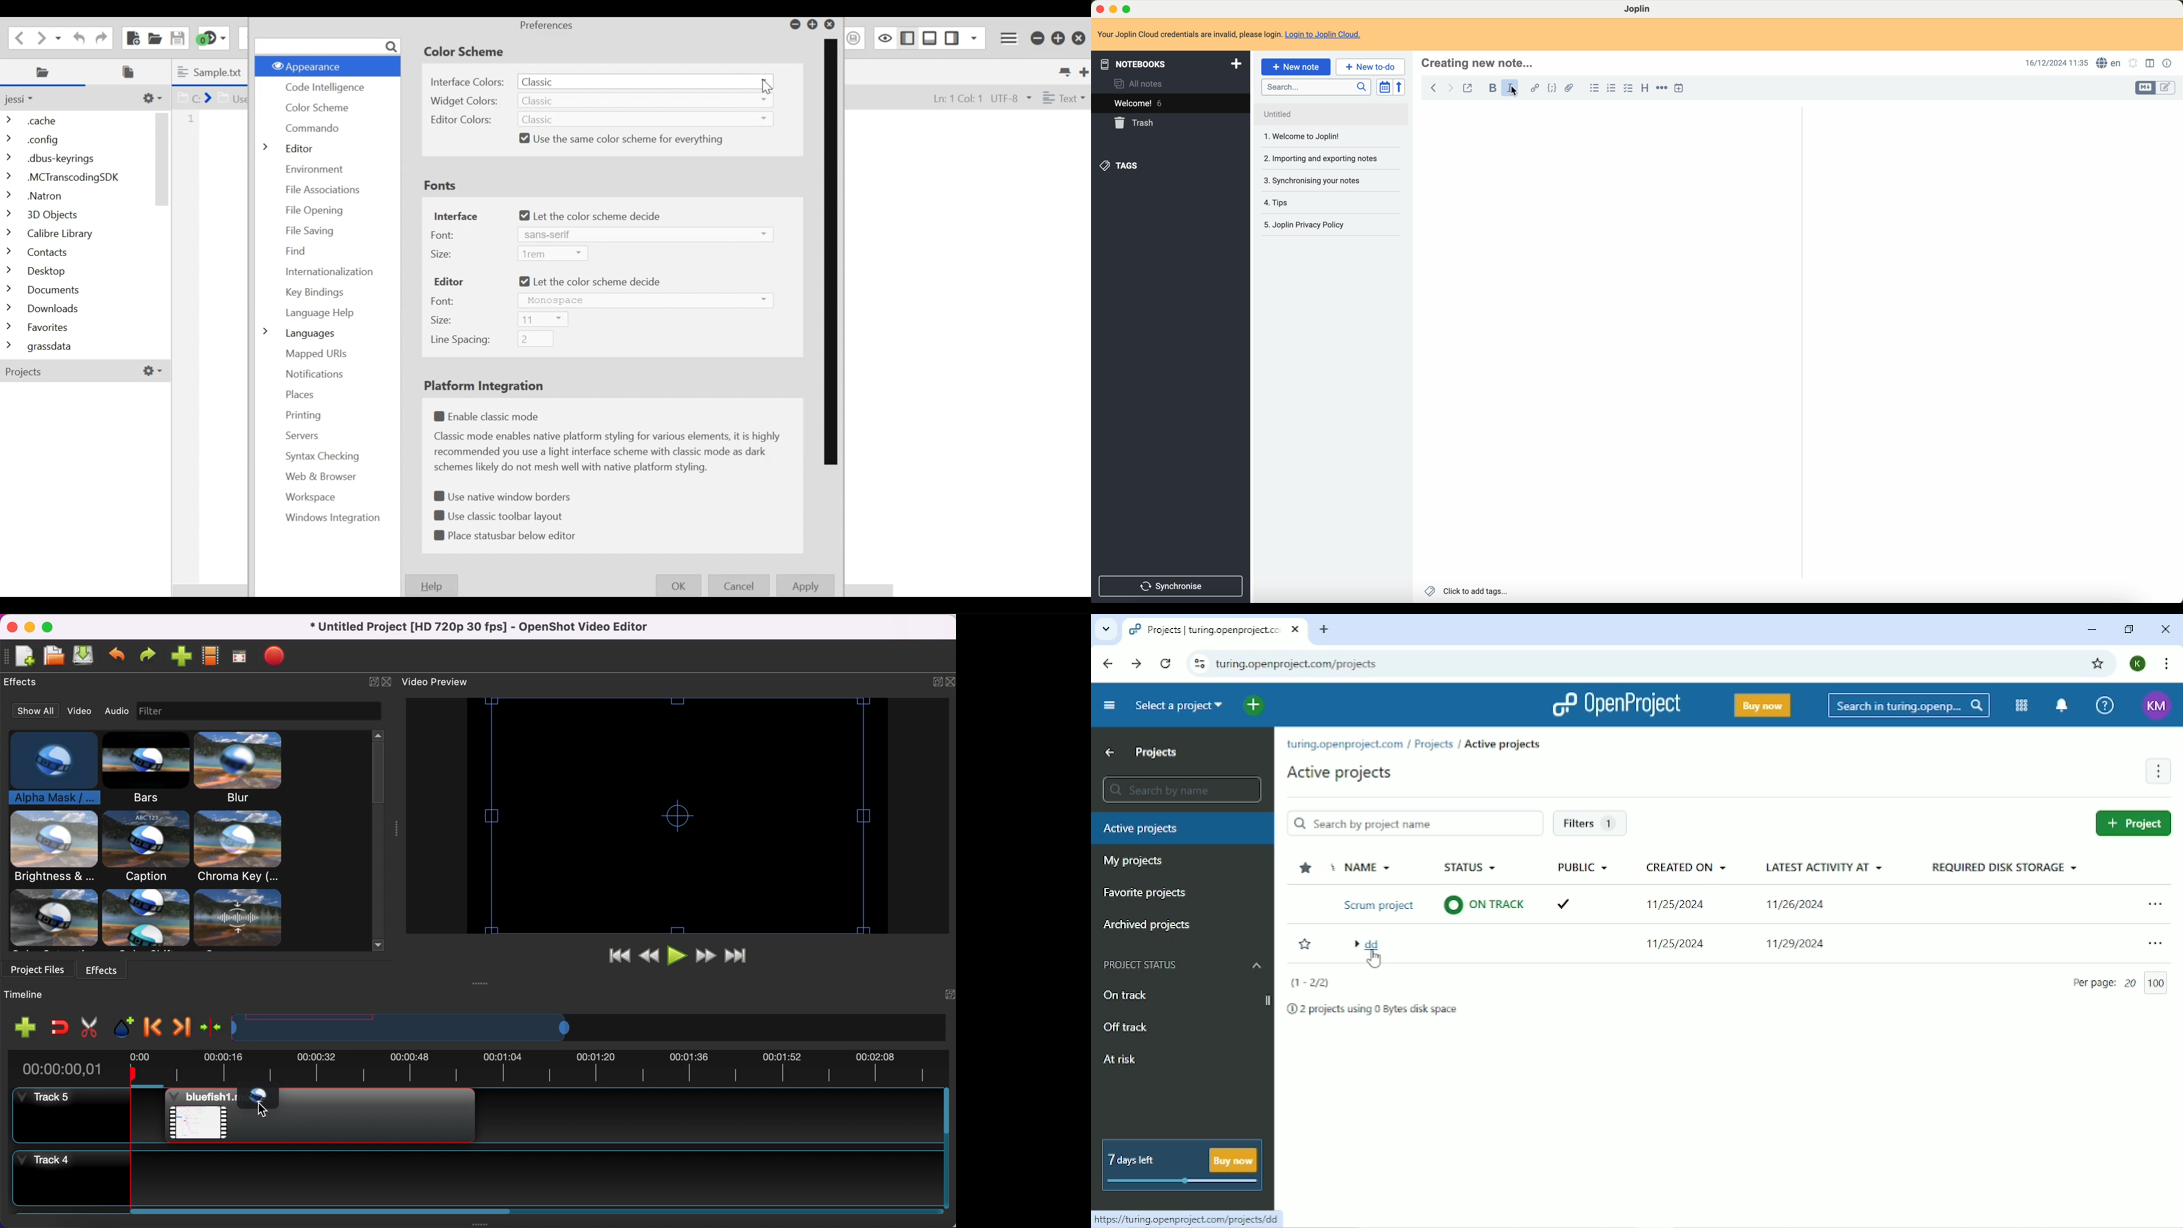  Describe the element at coordinates (36, 710) in the screenshot. I see `show all ` at that location.